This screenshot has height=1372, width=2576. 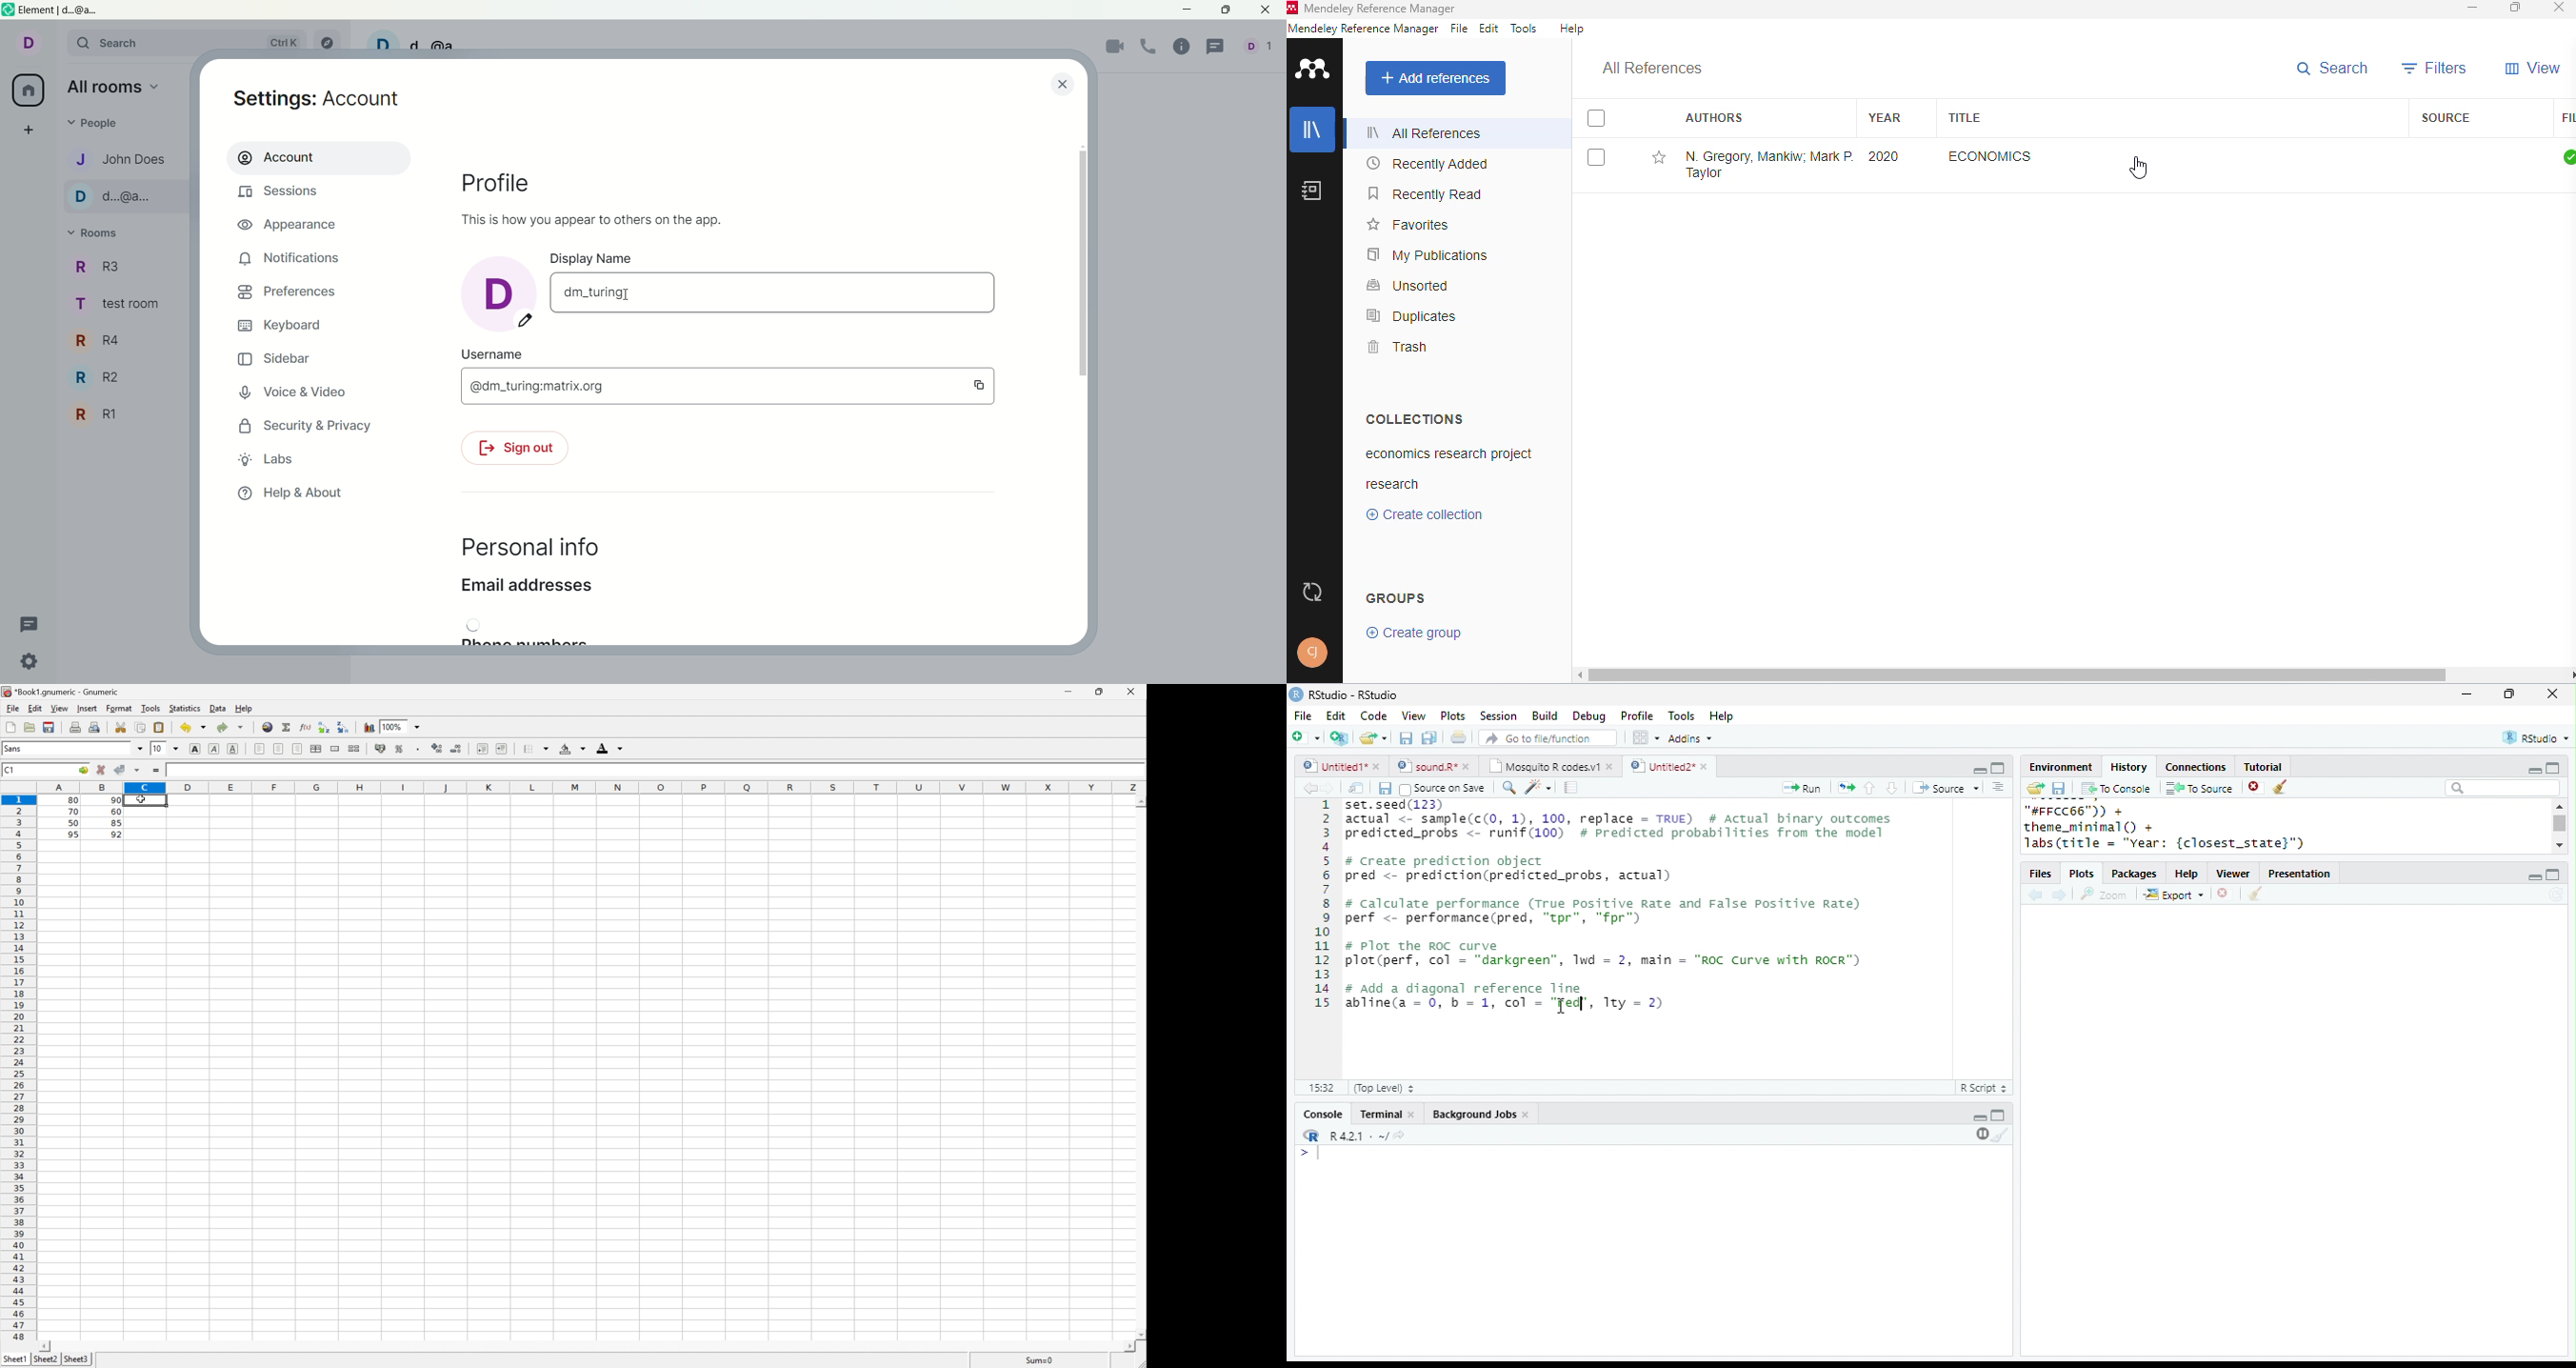 What do you see at coordinates (2035, 896) in the screenshot?
I see `back` at bounding box center [2035, 896].